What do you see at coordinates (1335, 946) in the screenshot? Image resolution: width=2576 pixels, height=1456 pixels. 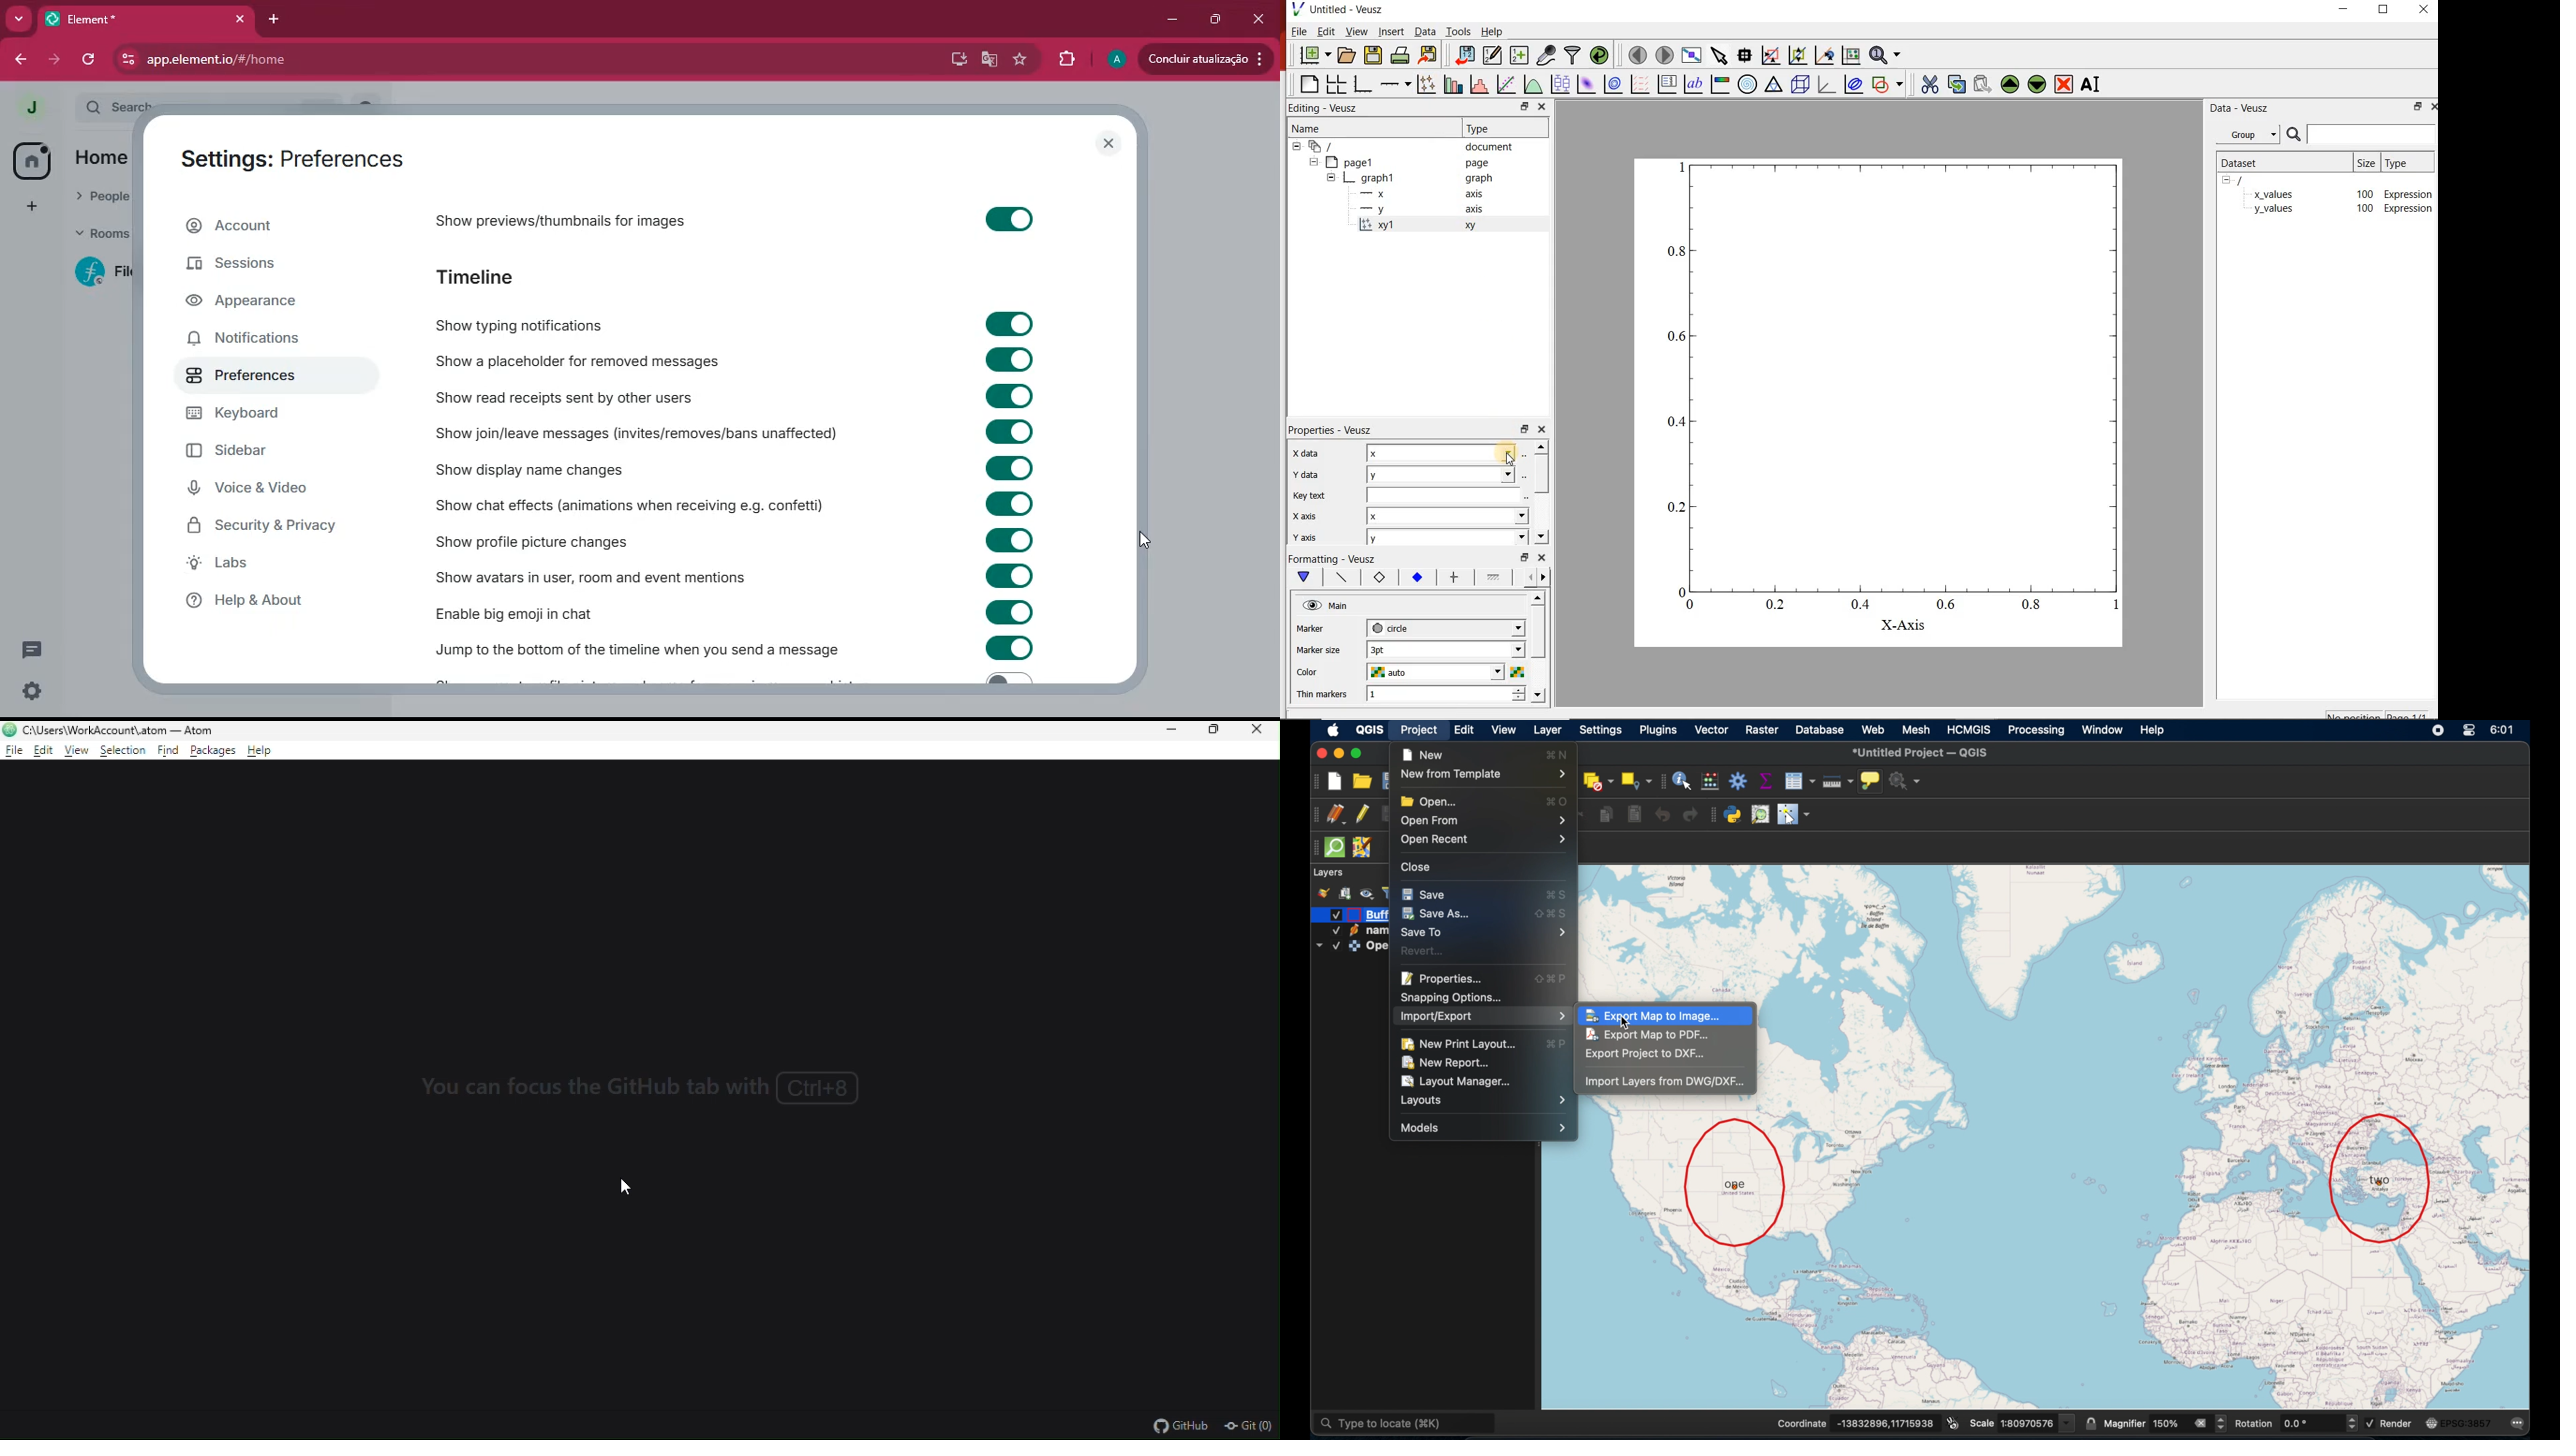 I see `Checked checkbox` at bounding box center [1335, 946].